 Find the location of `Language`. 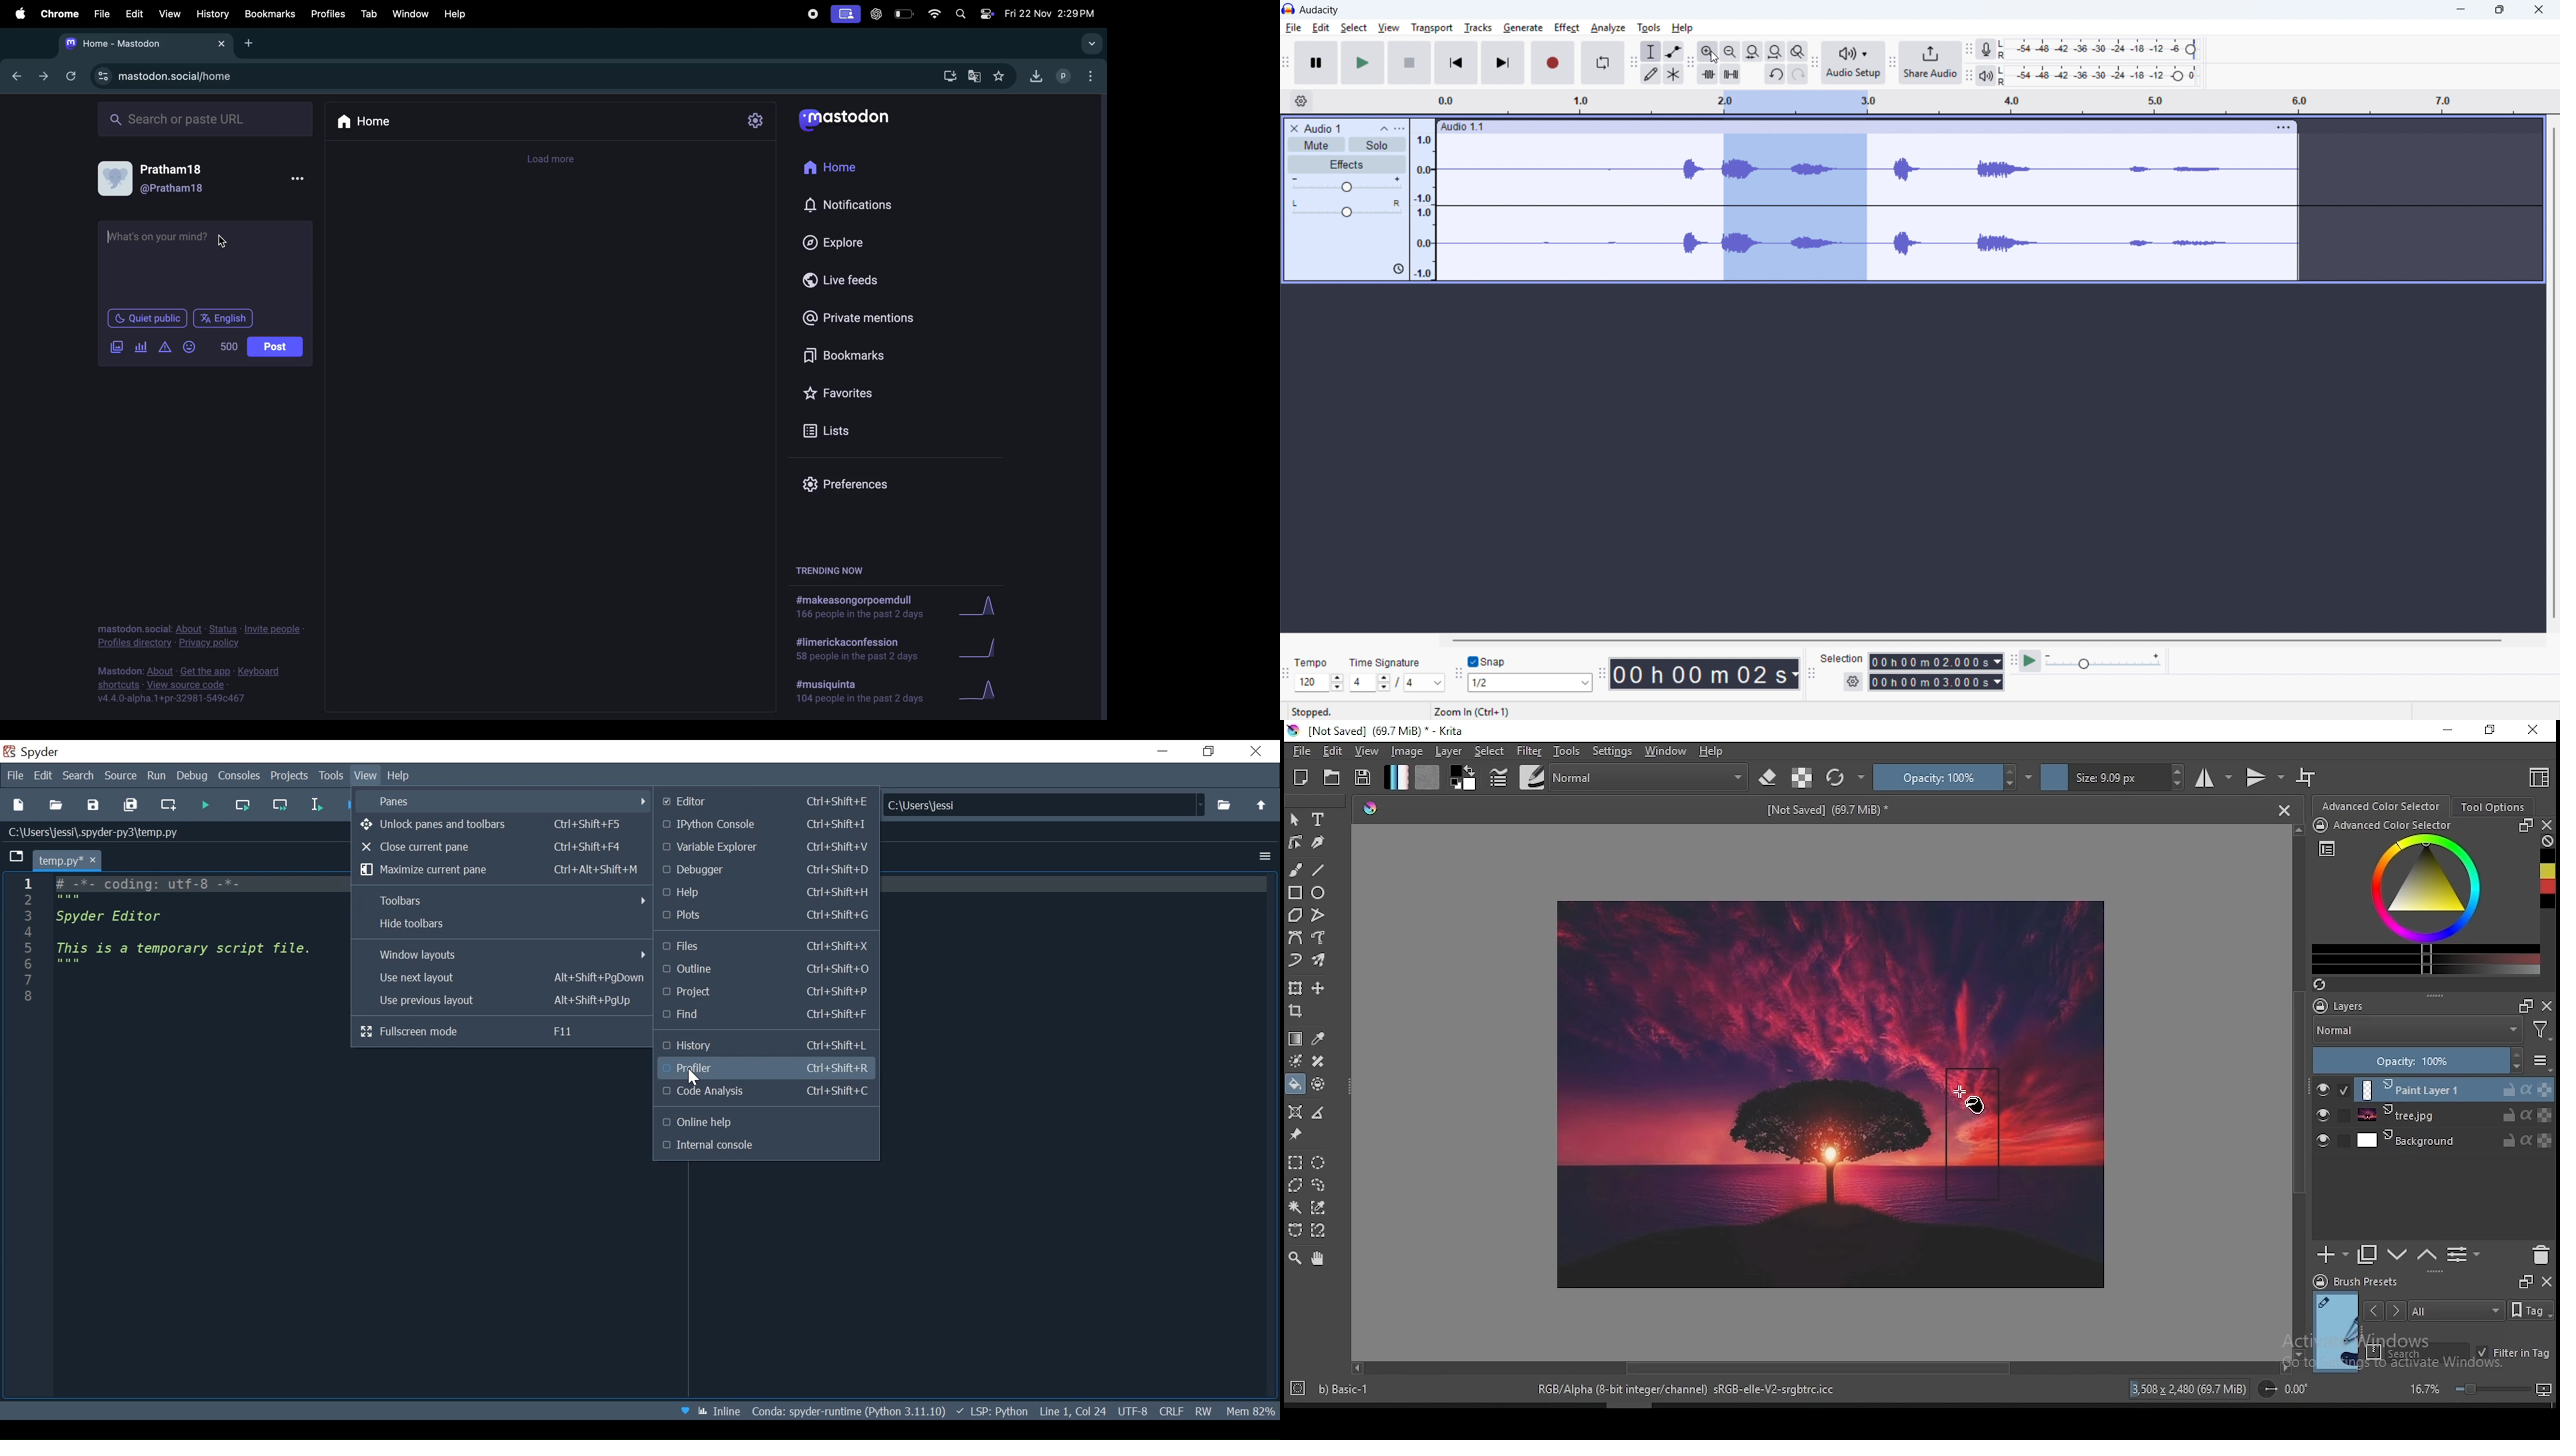

Language is located at coordinates (991, 1409).